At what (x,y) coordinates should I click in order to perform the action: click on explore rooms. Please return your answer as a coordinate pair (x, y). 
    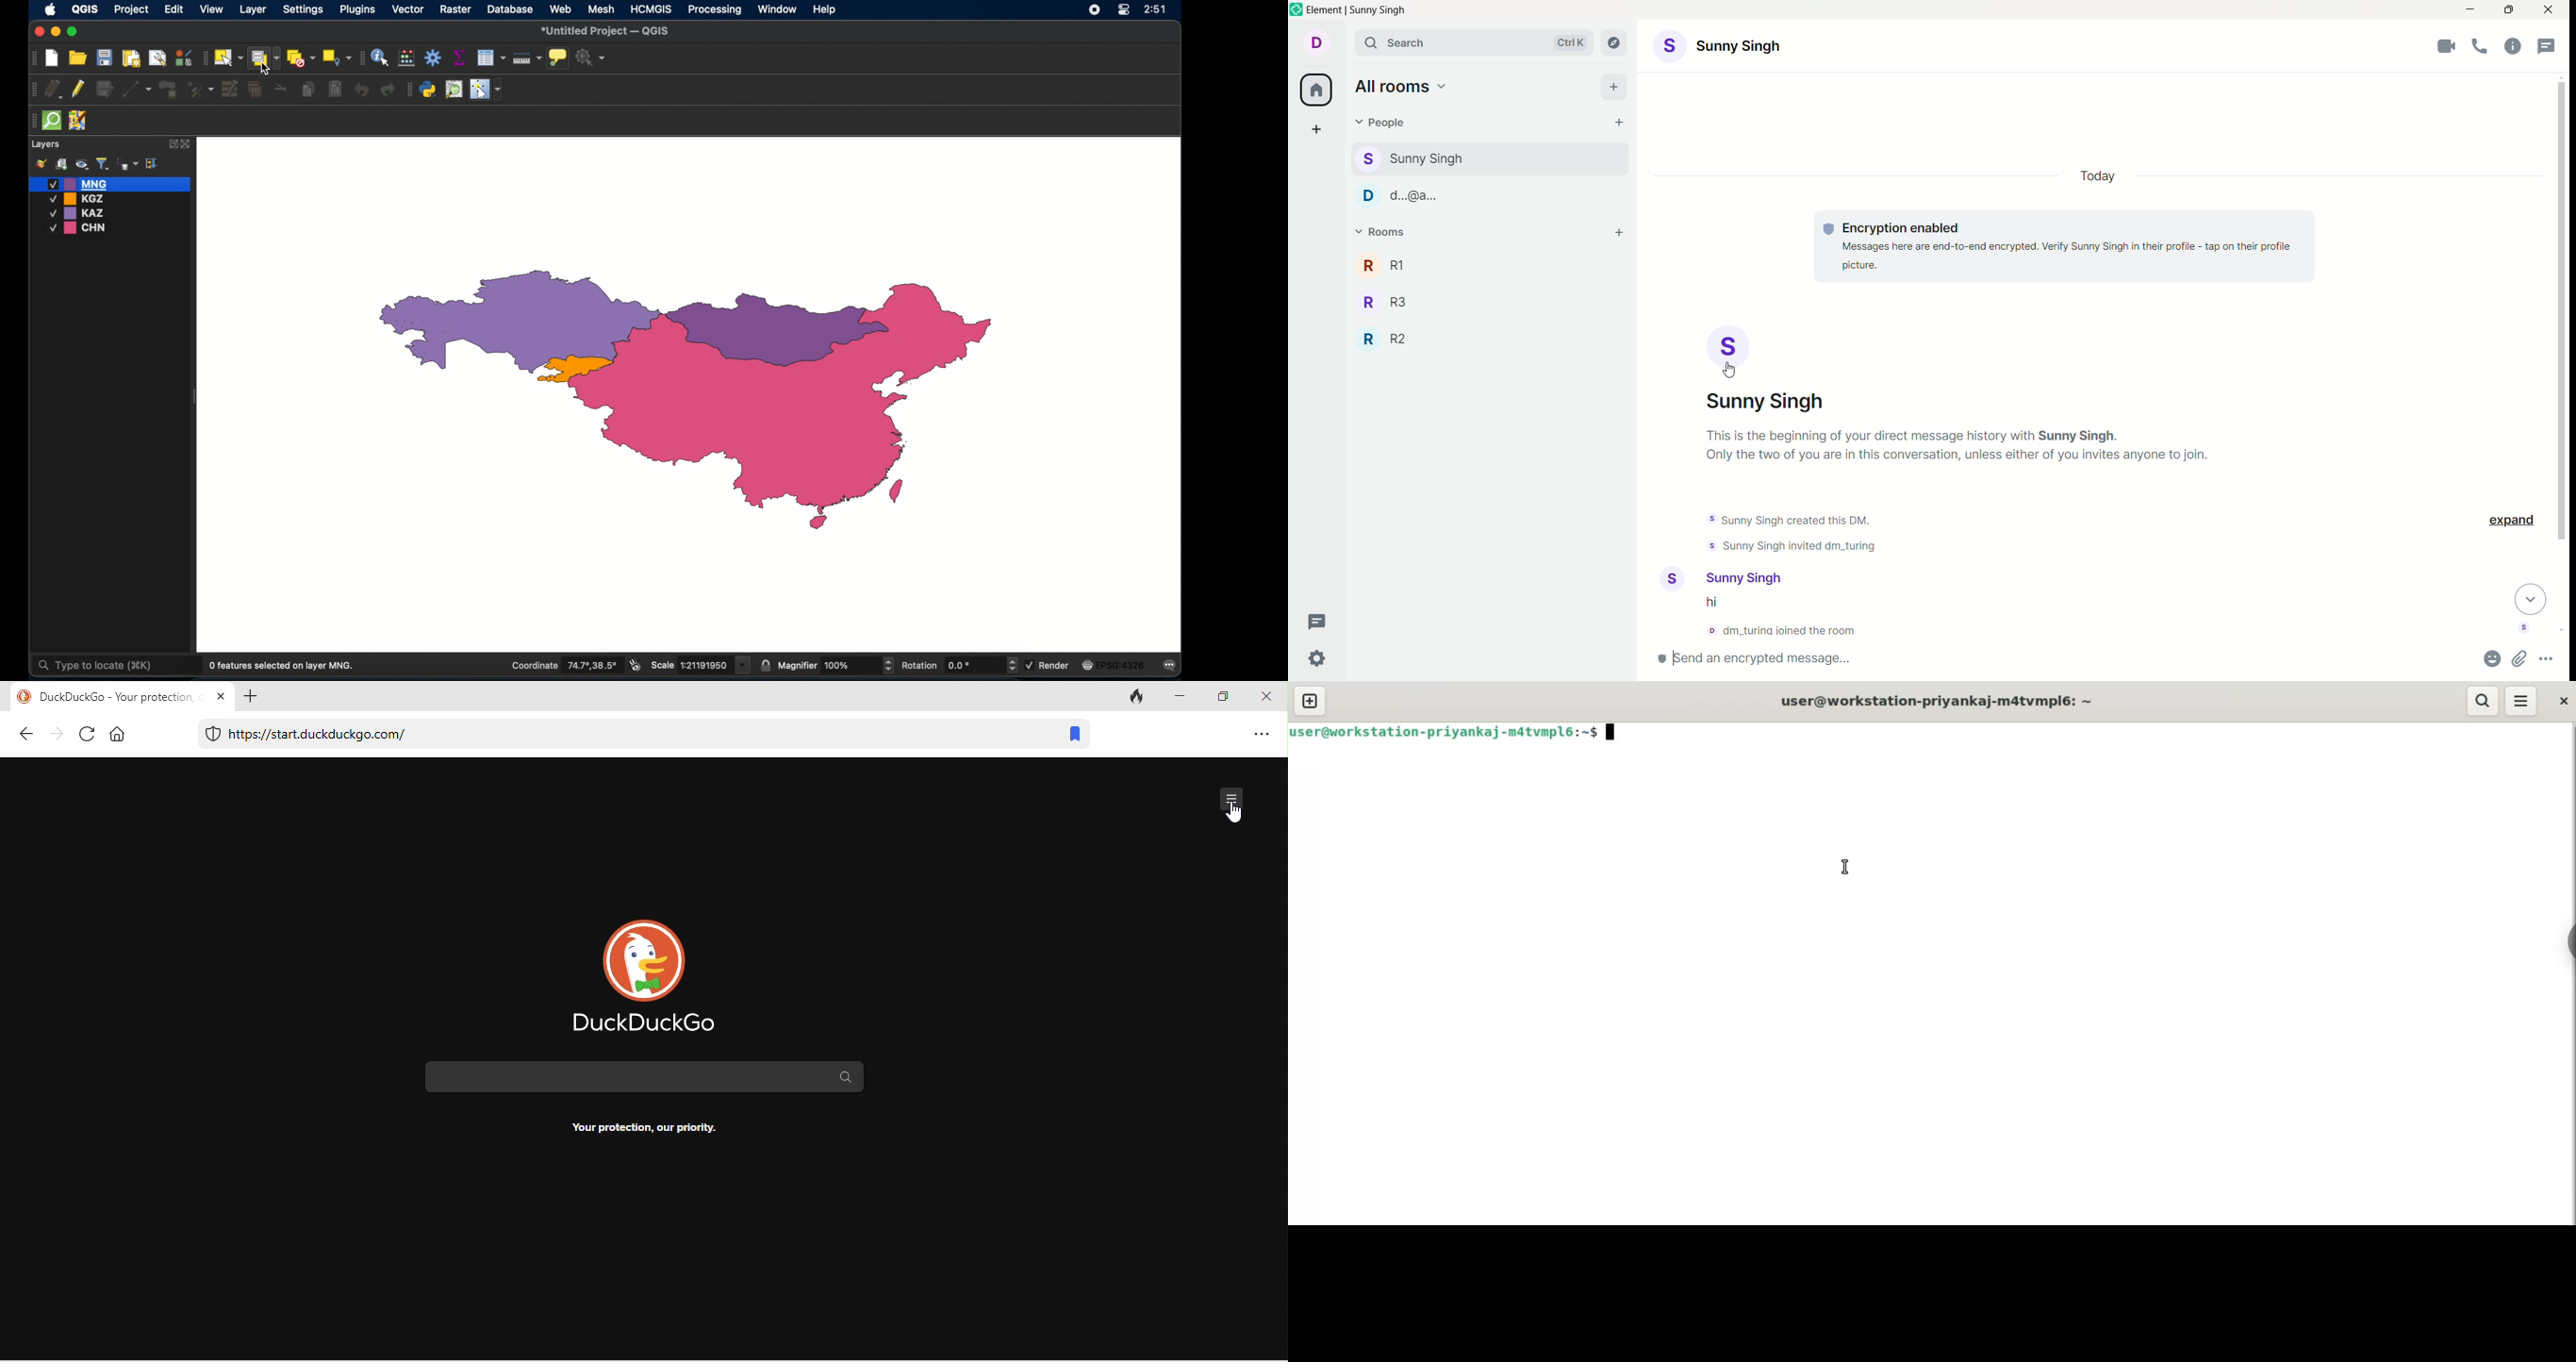
    Looking at the image, I should click on (1618, 43).